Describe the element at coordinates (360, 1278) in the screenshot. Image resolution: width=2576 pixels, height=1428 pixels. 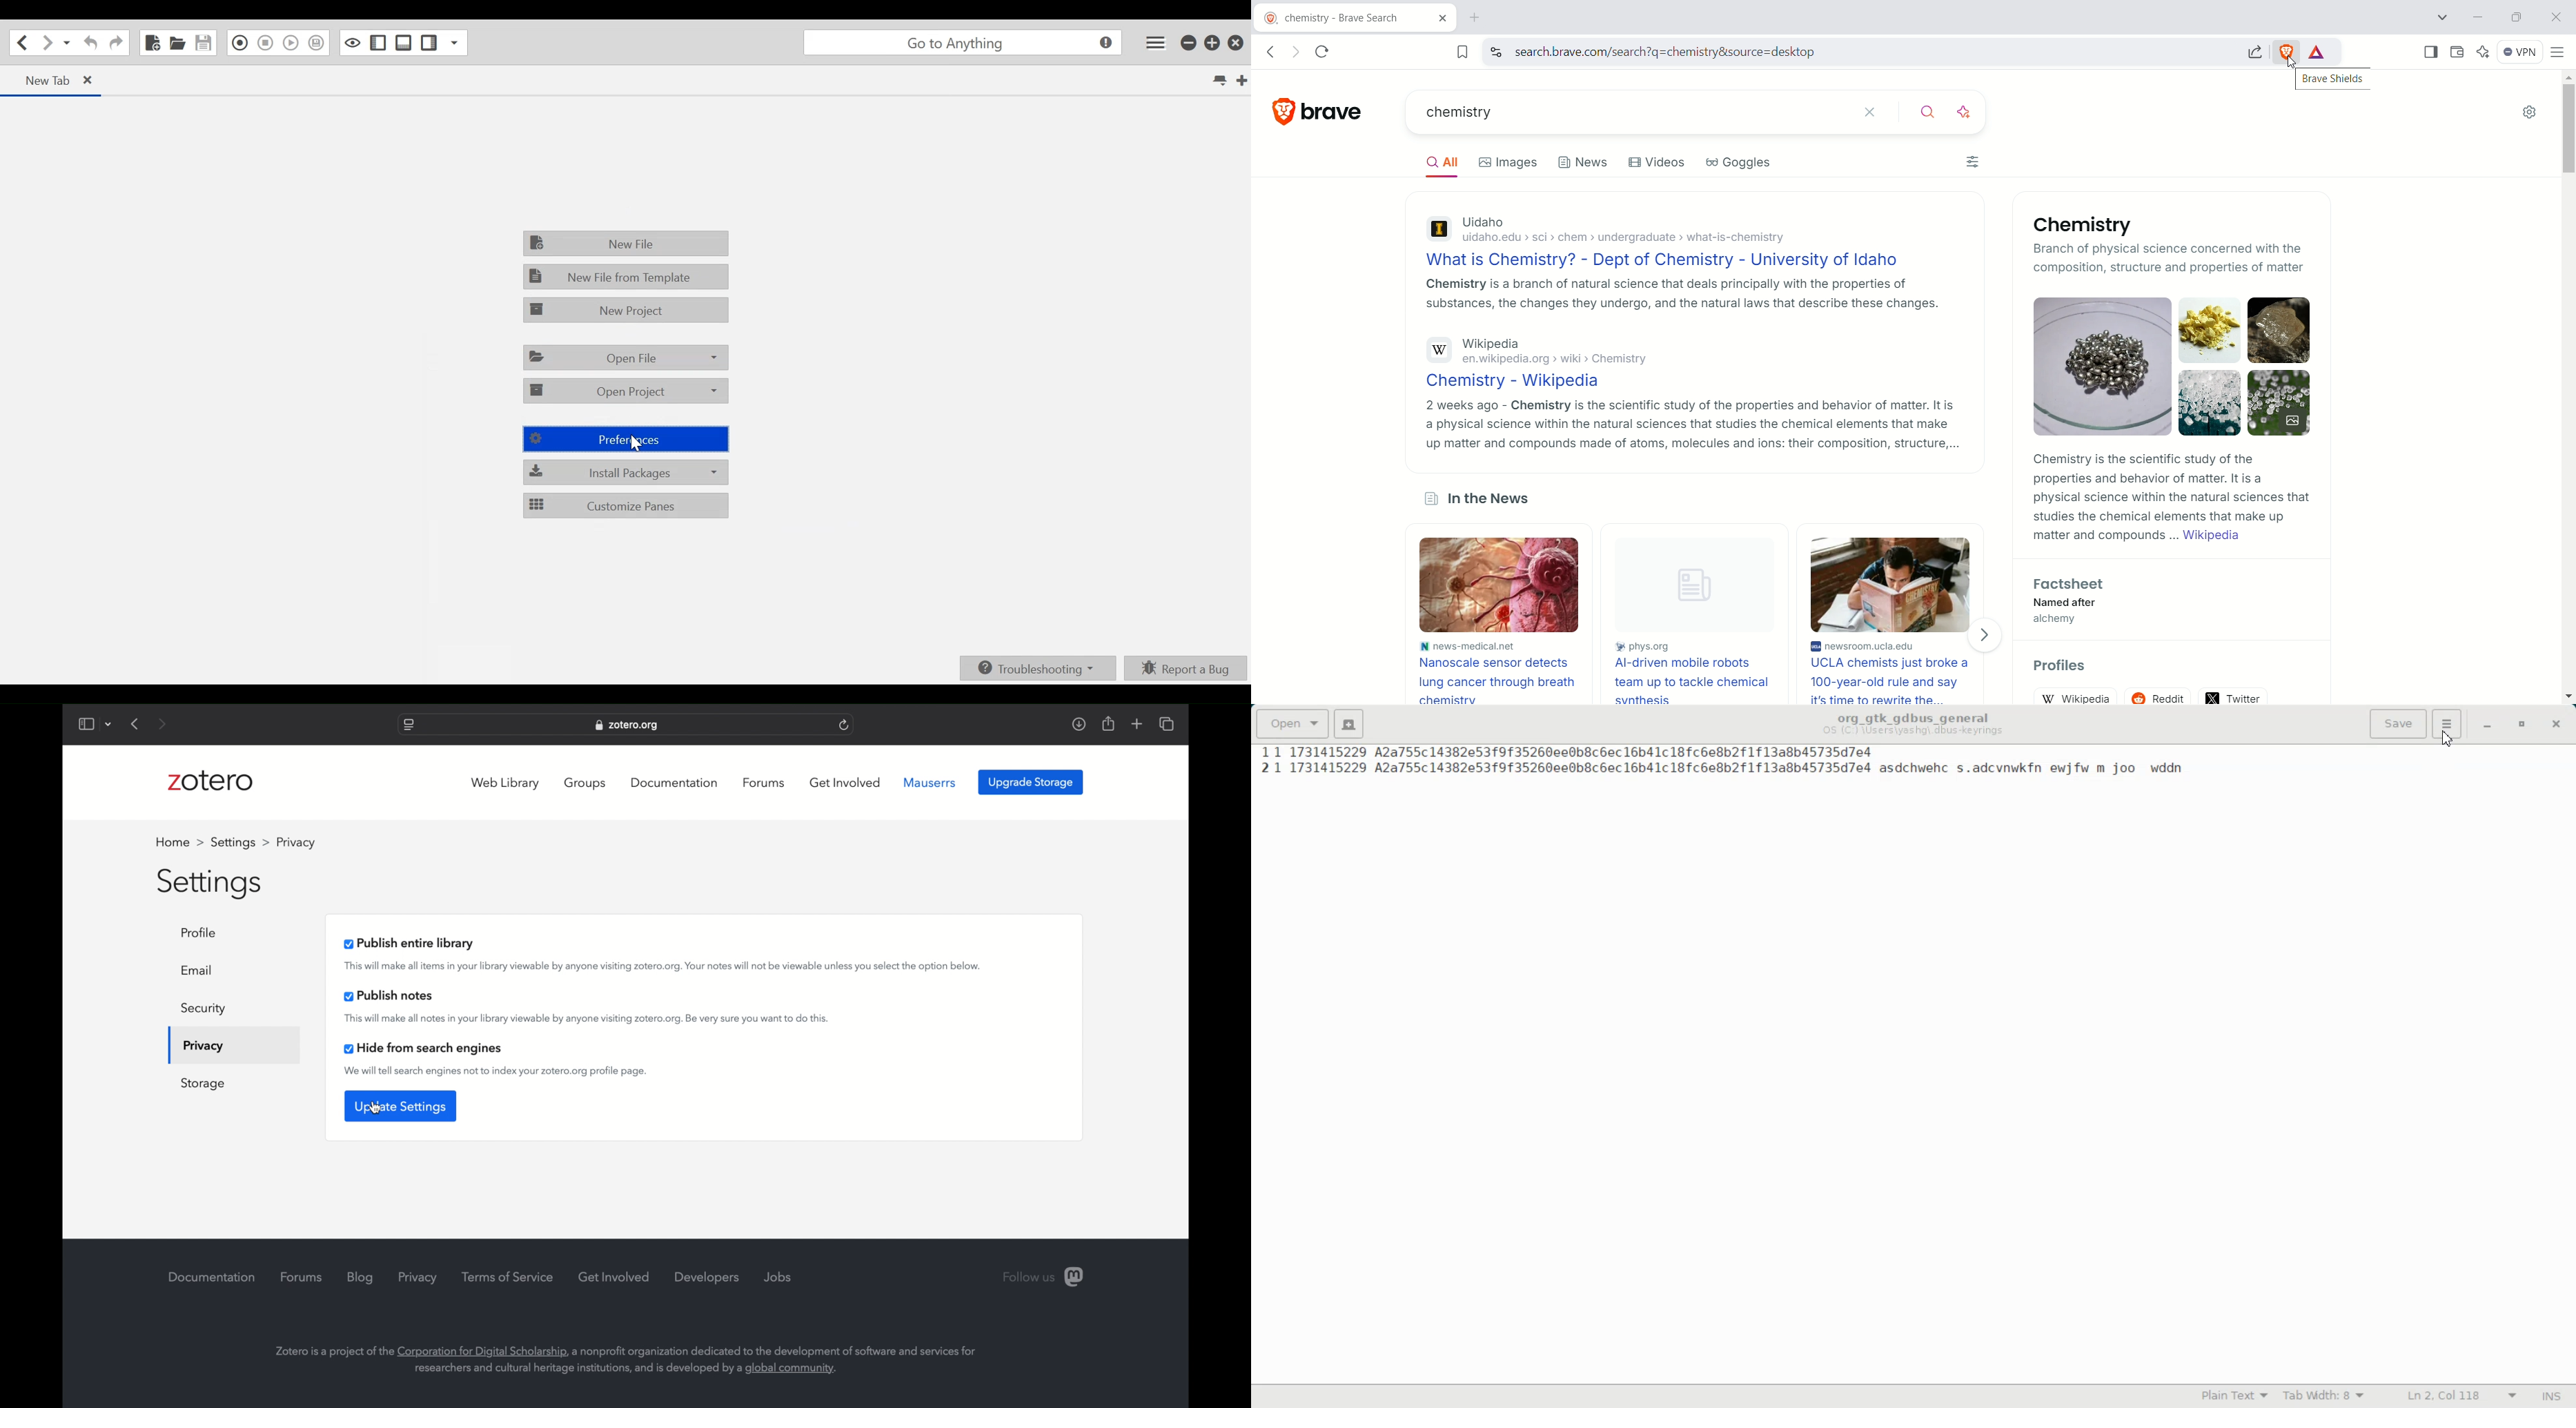
I see `blog` at that location.